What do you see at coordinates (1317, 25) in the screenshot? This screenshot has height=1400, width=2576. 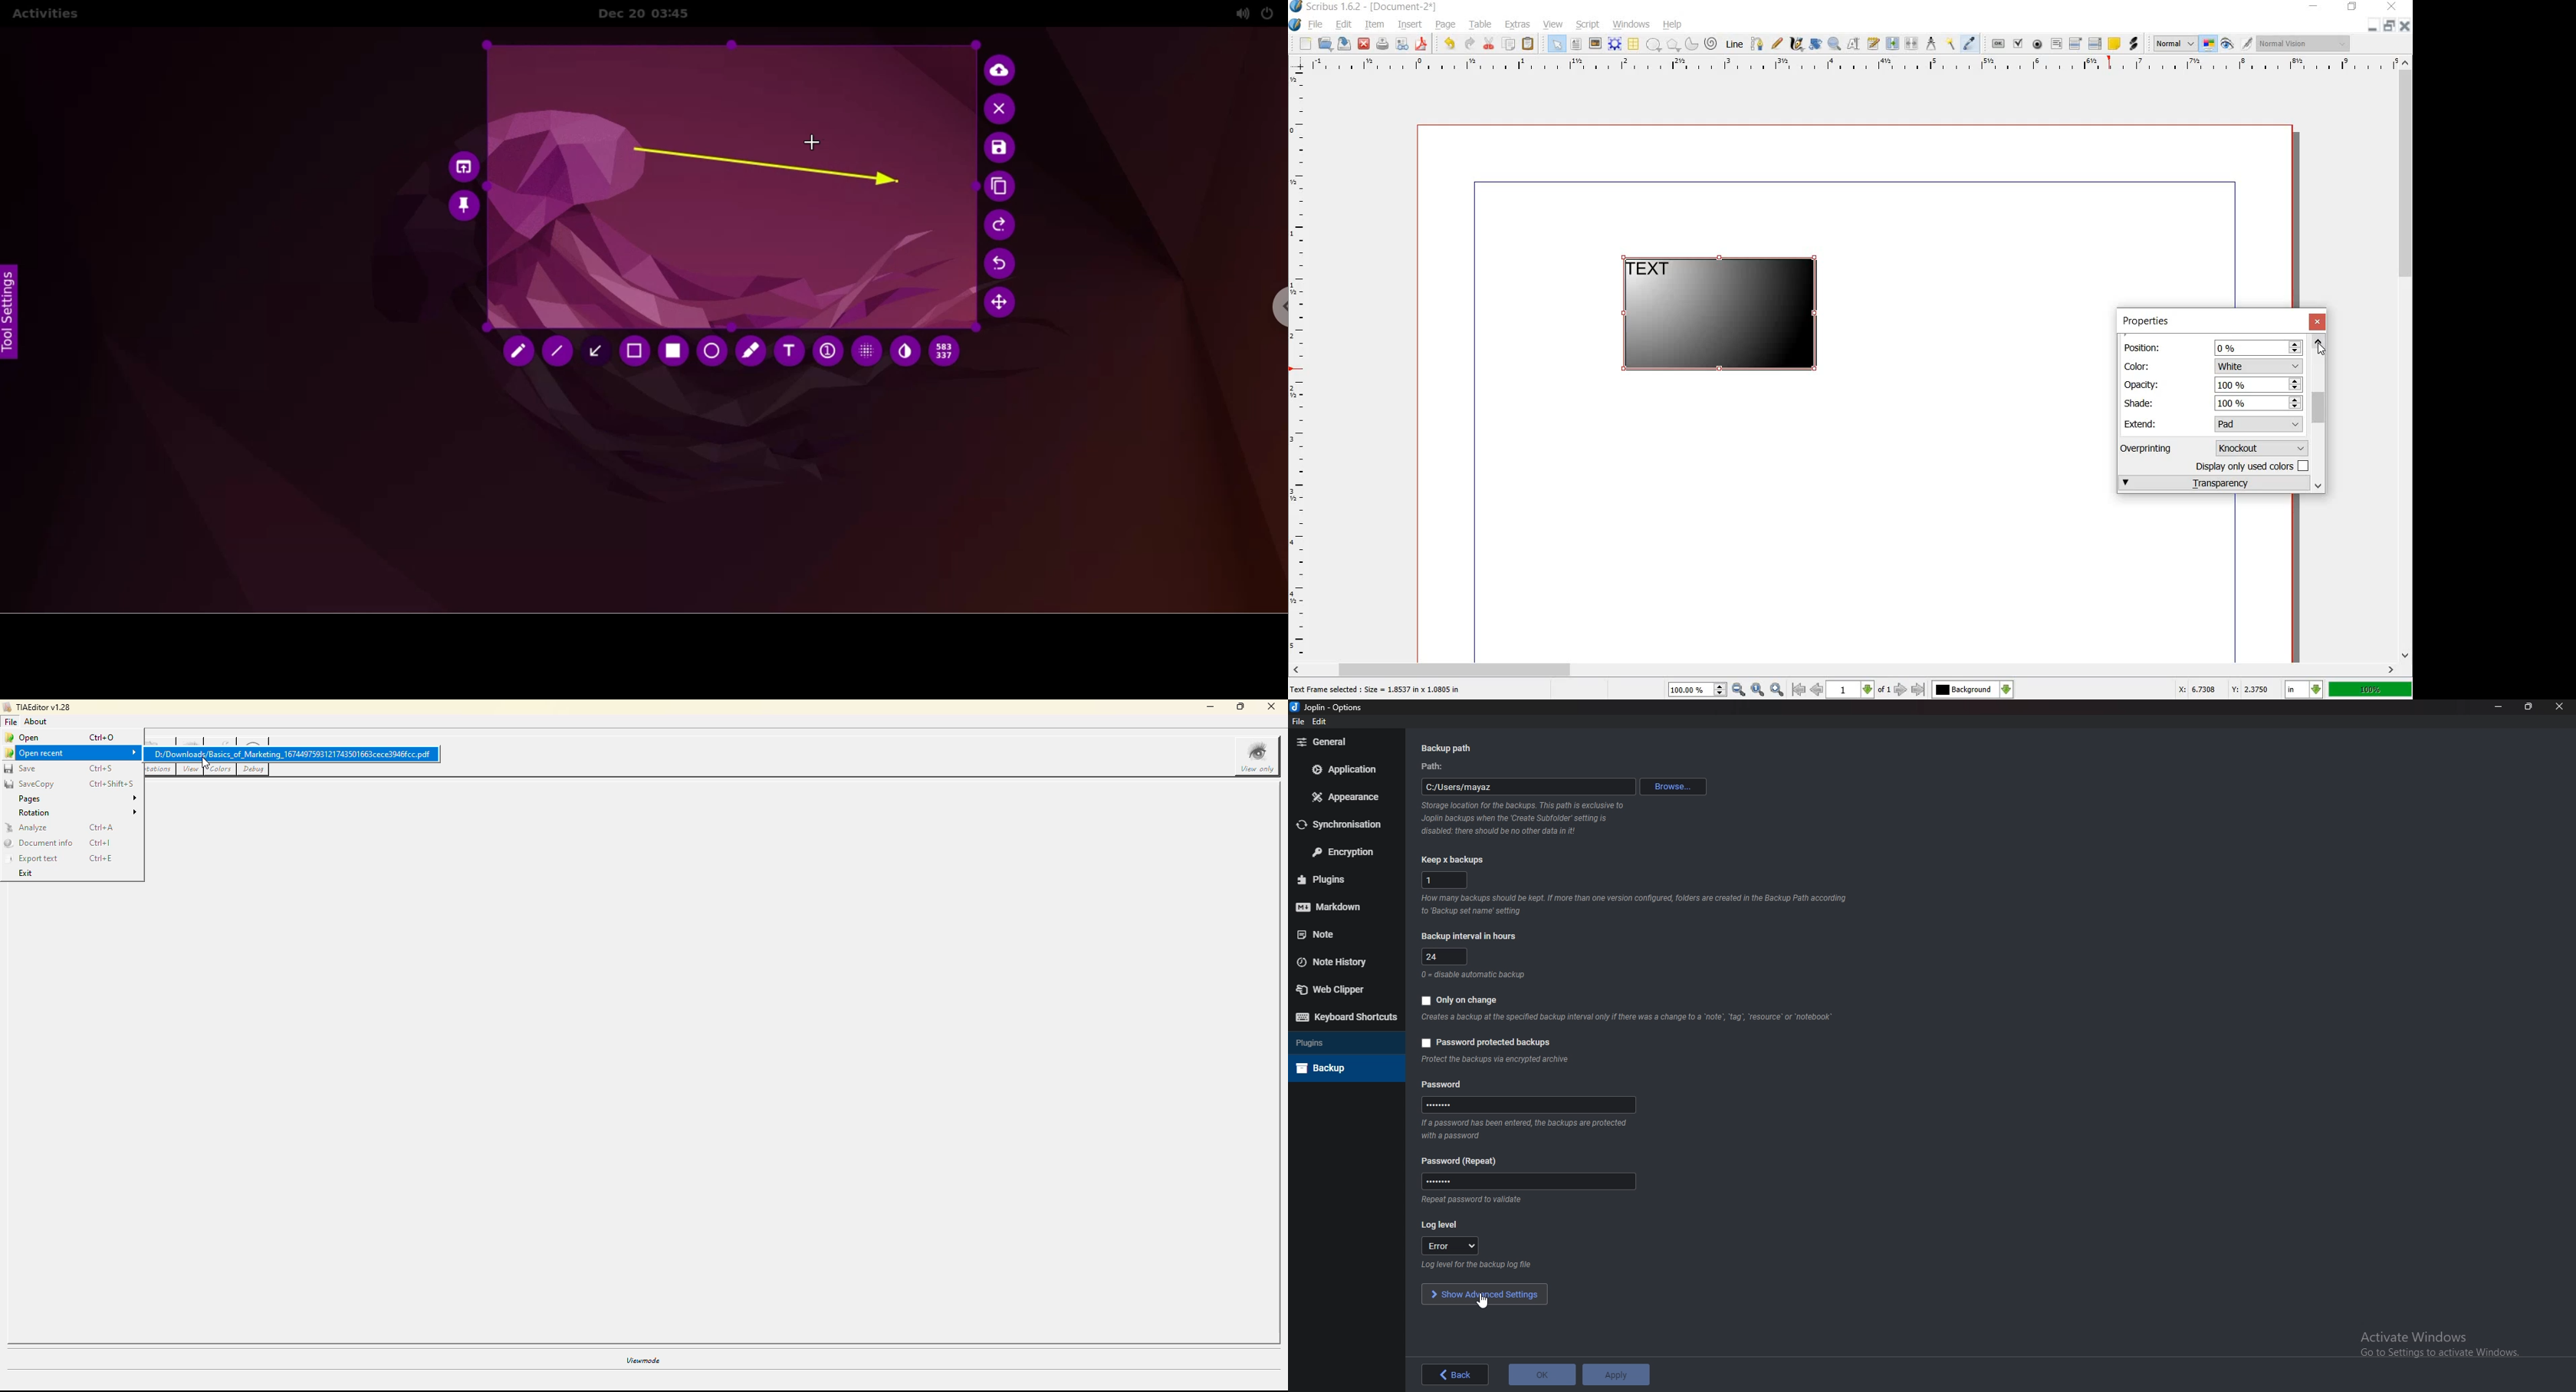 I see `file` at bounding box center [1317, 25].